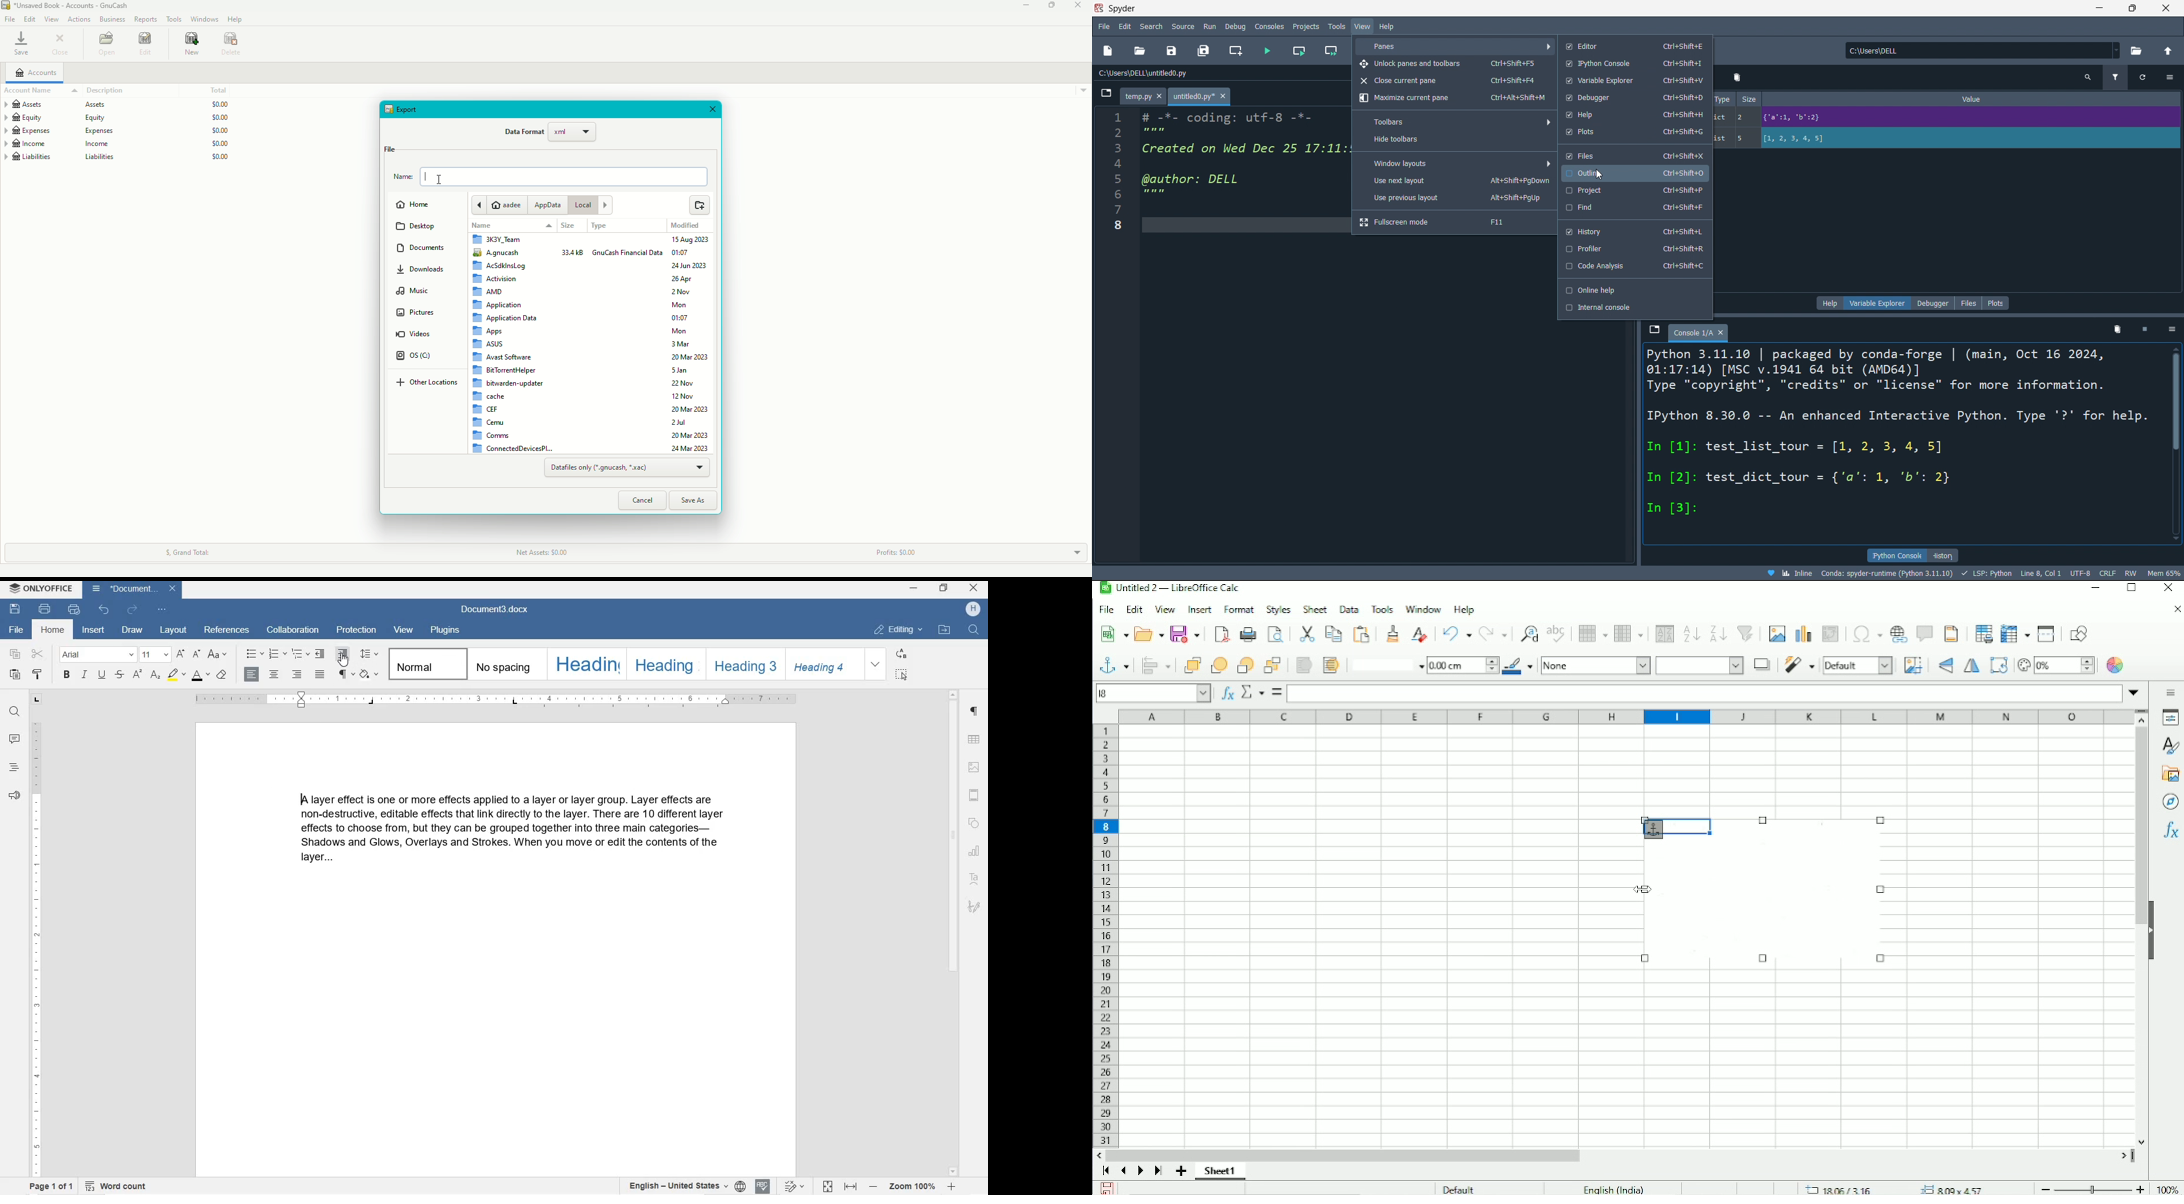 The image size is (2184, 1204). What do you see at coordinates (626, 469) in the screenshot?
I see `Datafiles only` at bounding box center [626, 469].